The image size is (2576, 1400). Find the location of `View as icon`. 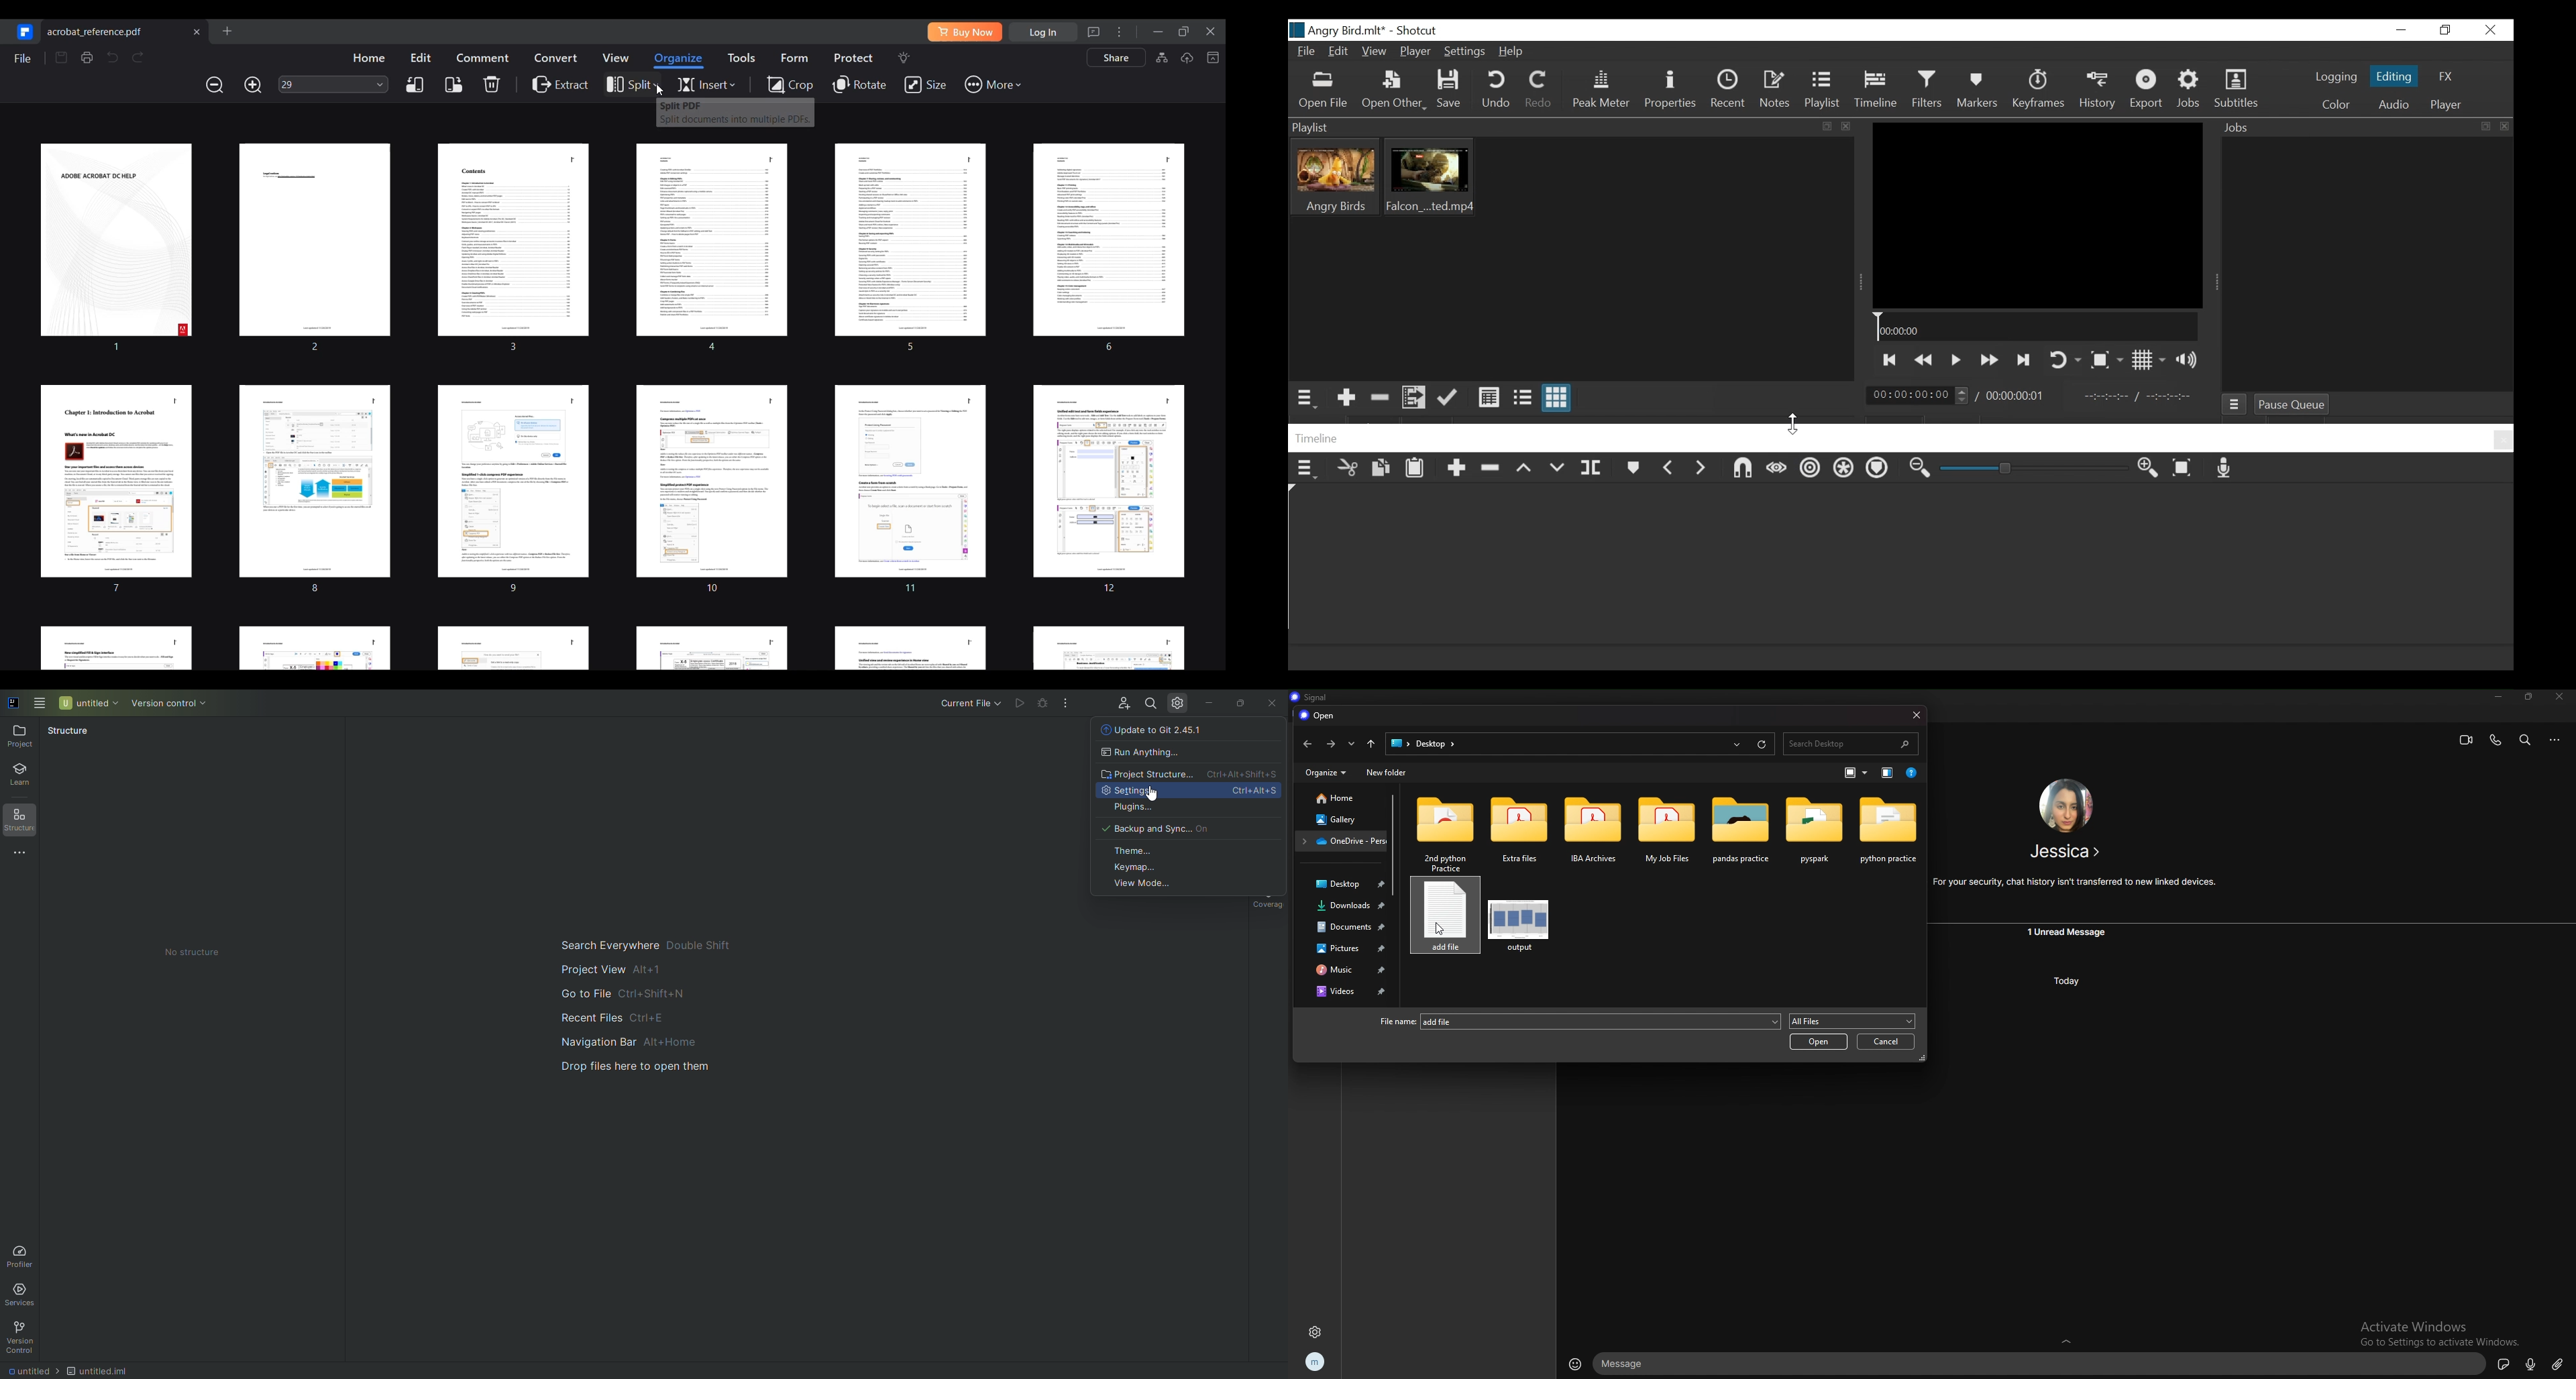

View as icon is located at coordinates (1559, 398).